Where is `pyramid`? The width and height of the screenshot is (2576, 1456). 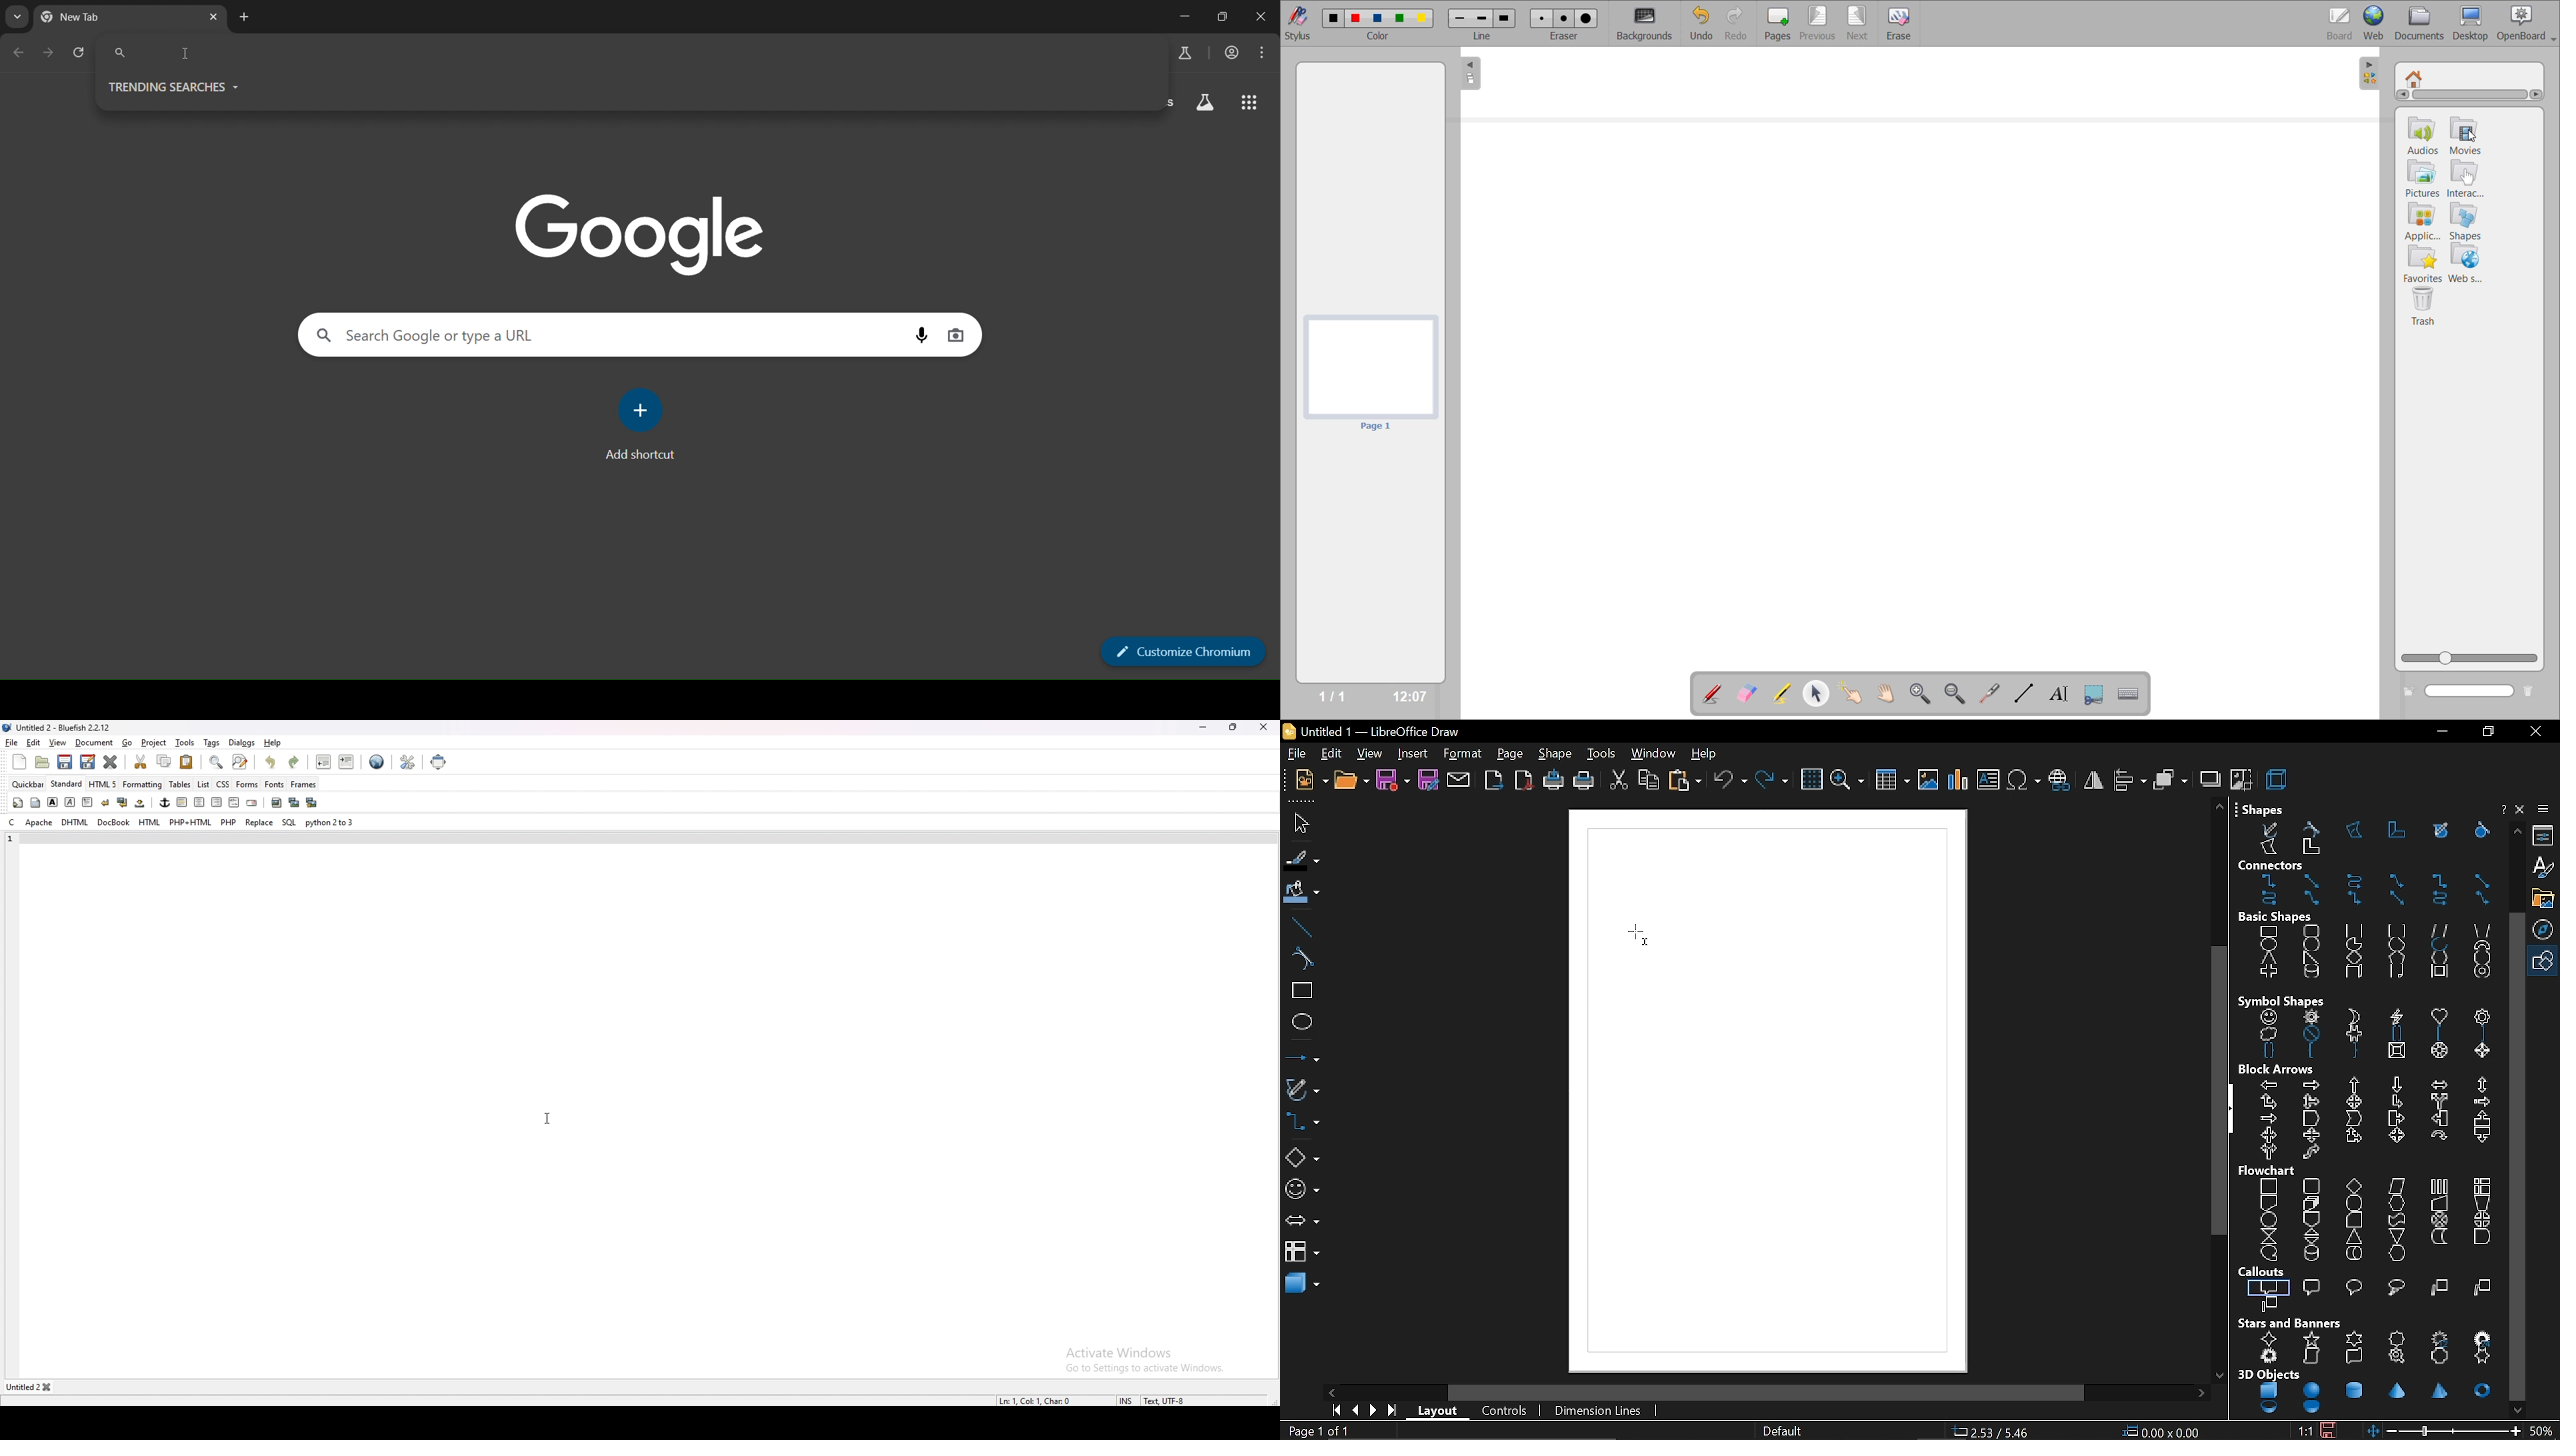 pyramid is located at coordinates (2442, 1392).